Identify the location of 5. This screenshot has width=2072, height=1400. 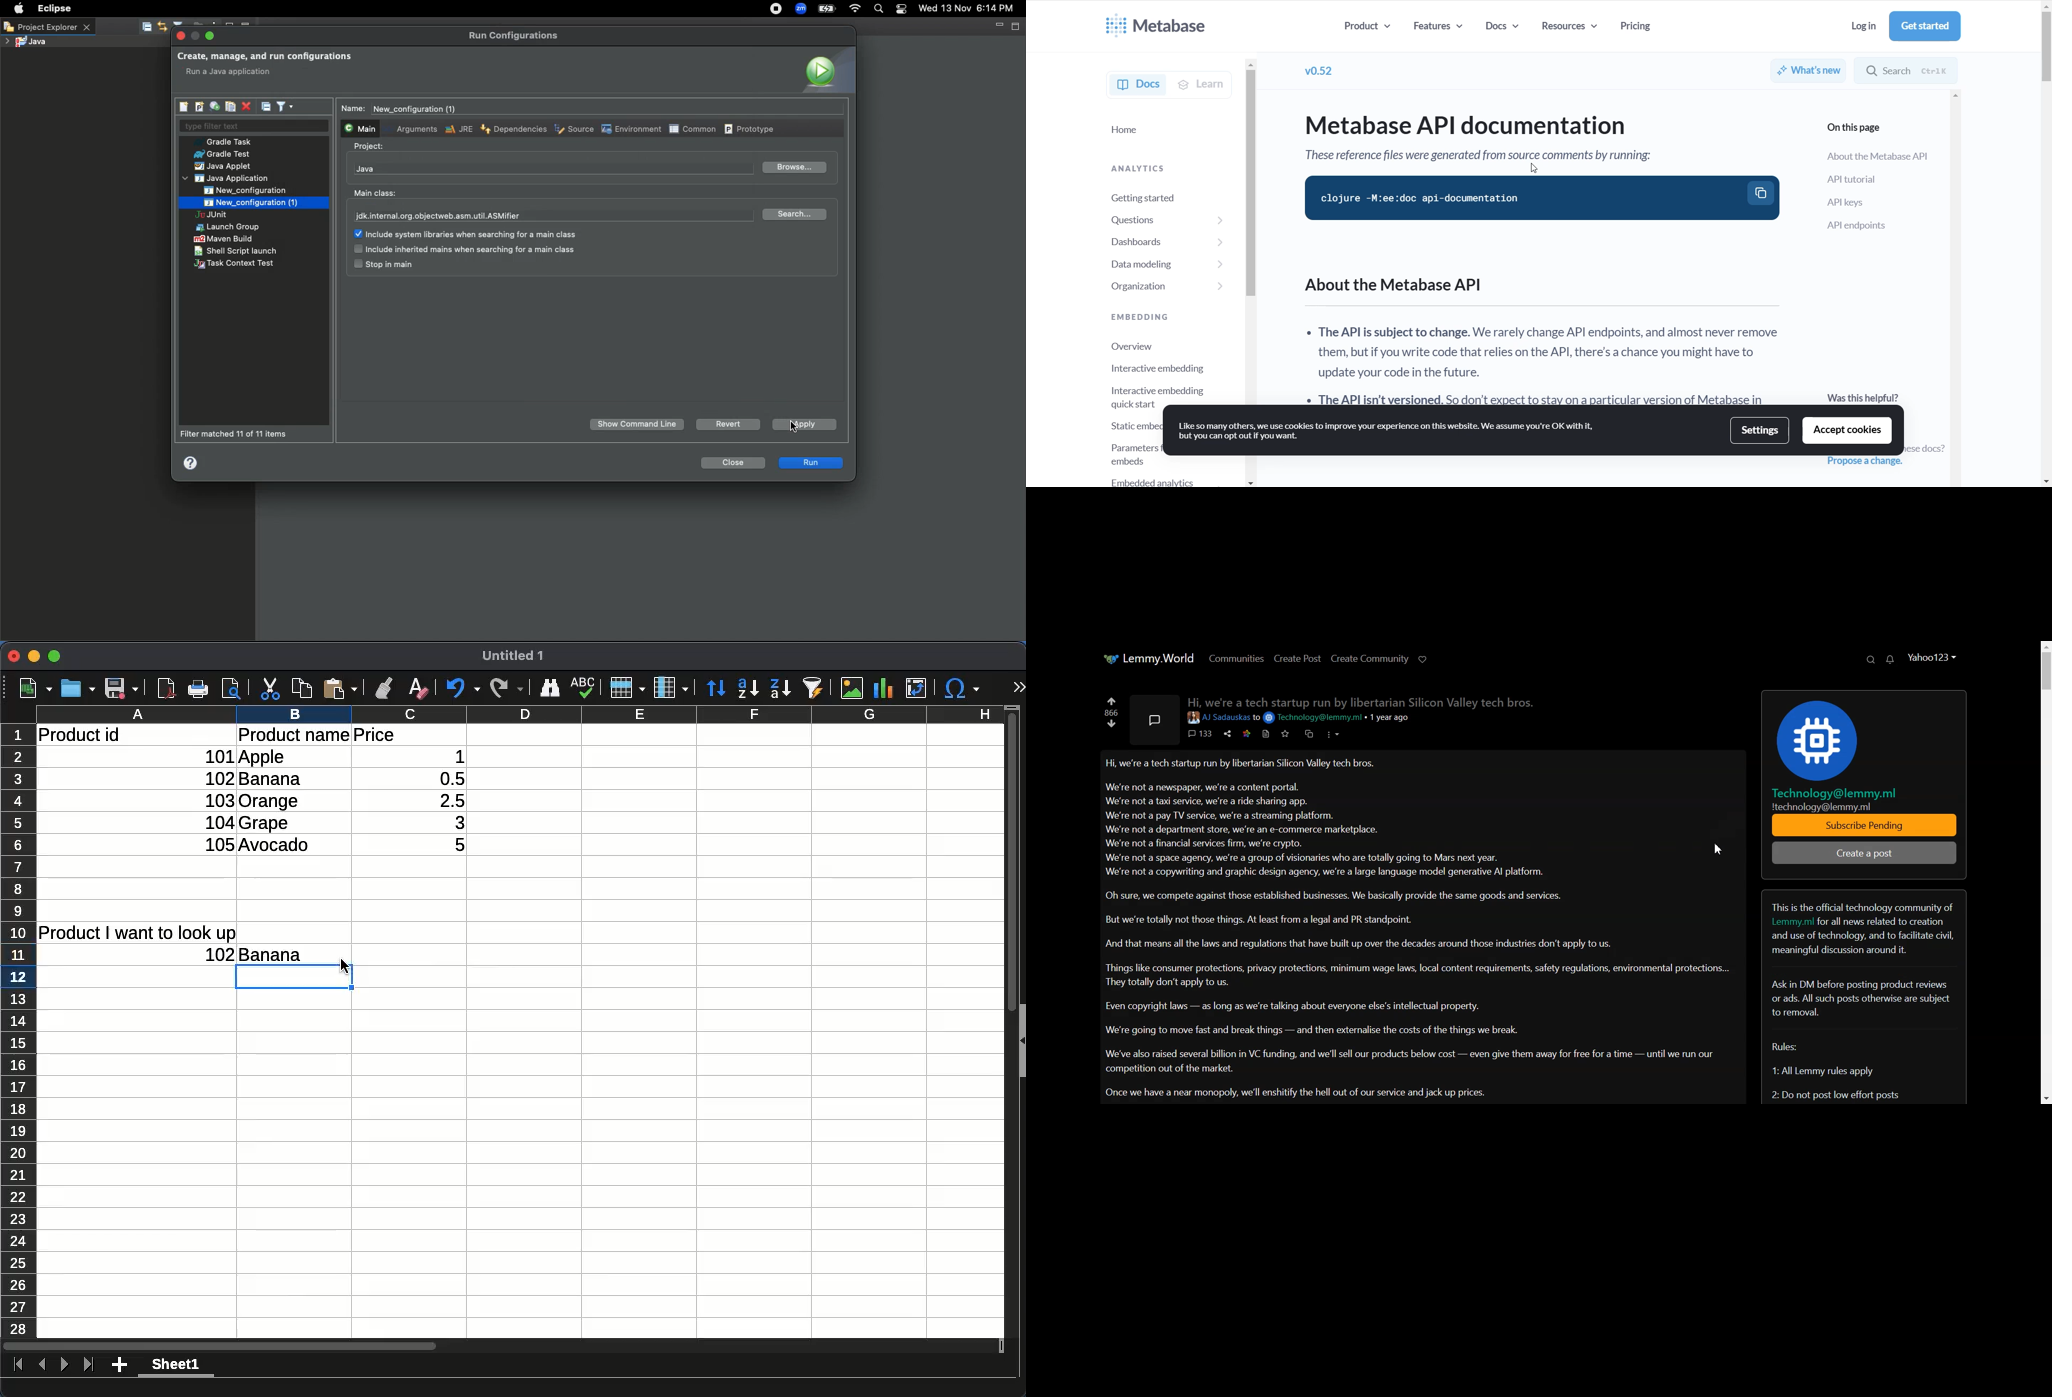
(449, 844).